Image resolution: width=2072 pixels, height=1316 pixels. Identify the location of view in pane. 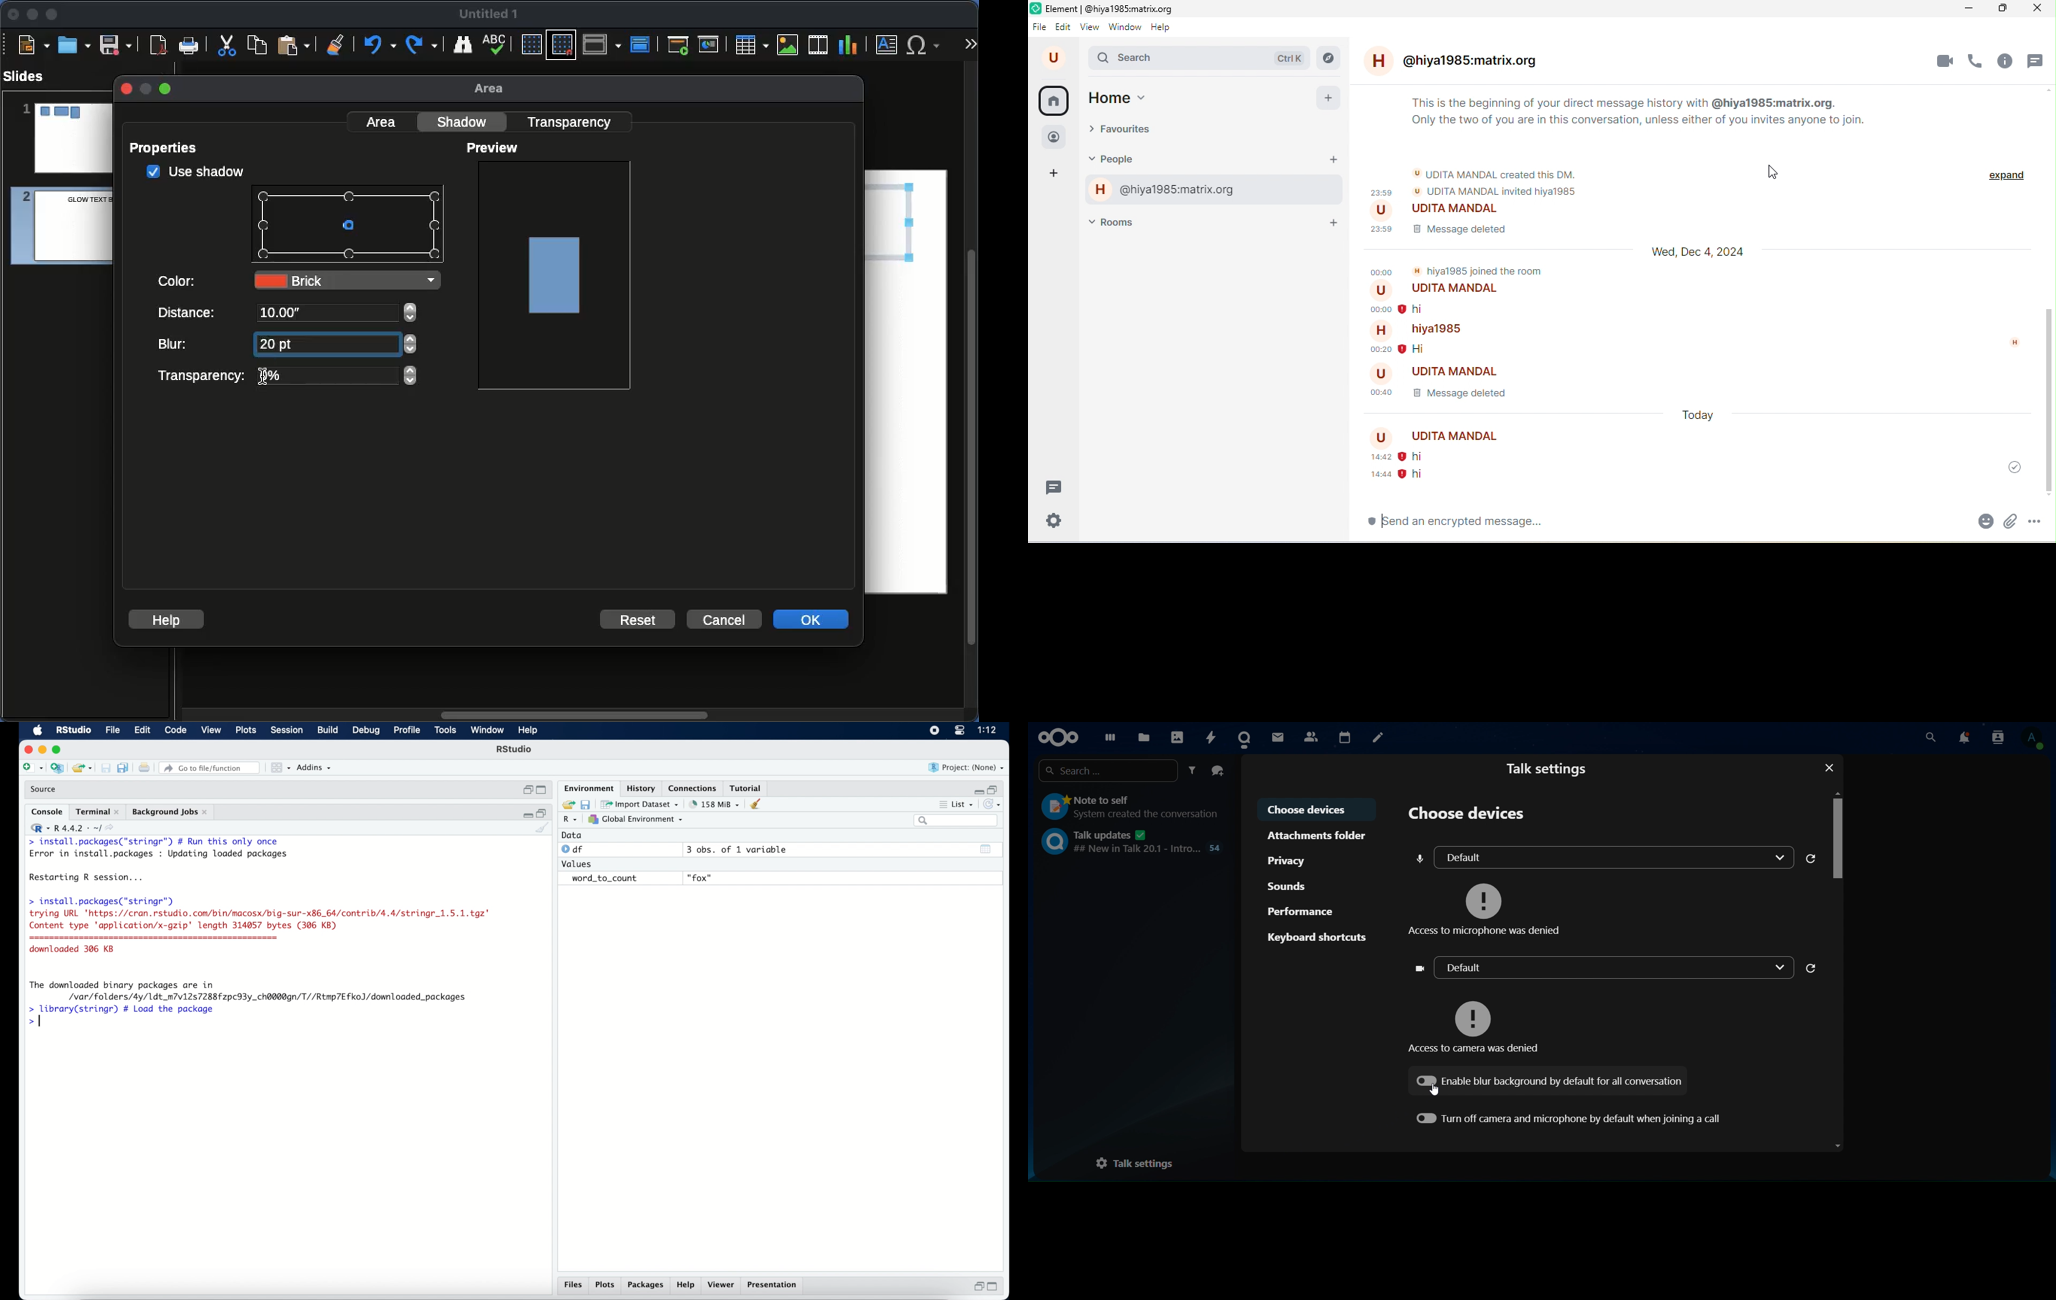
(279, 768).